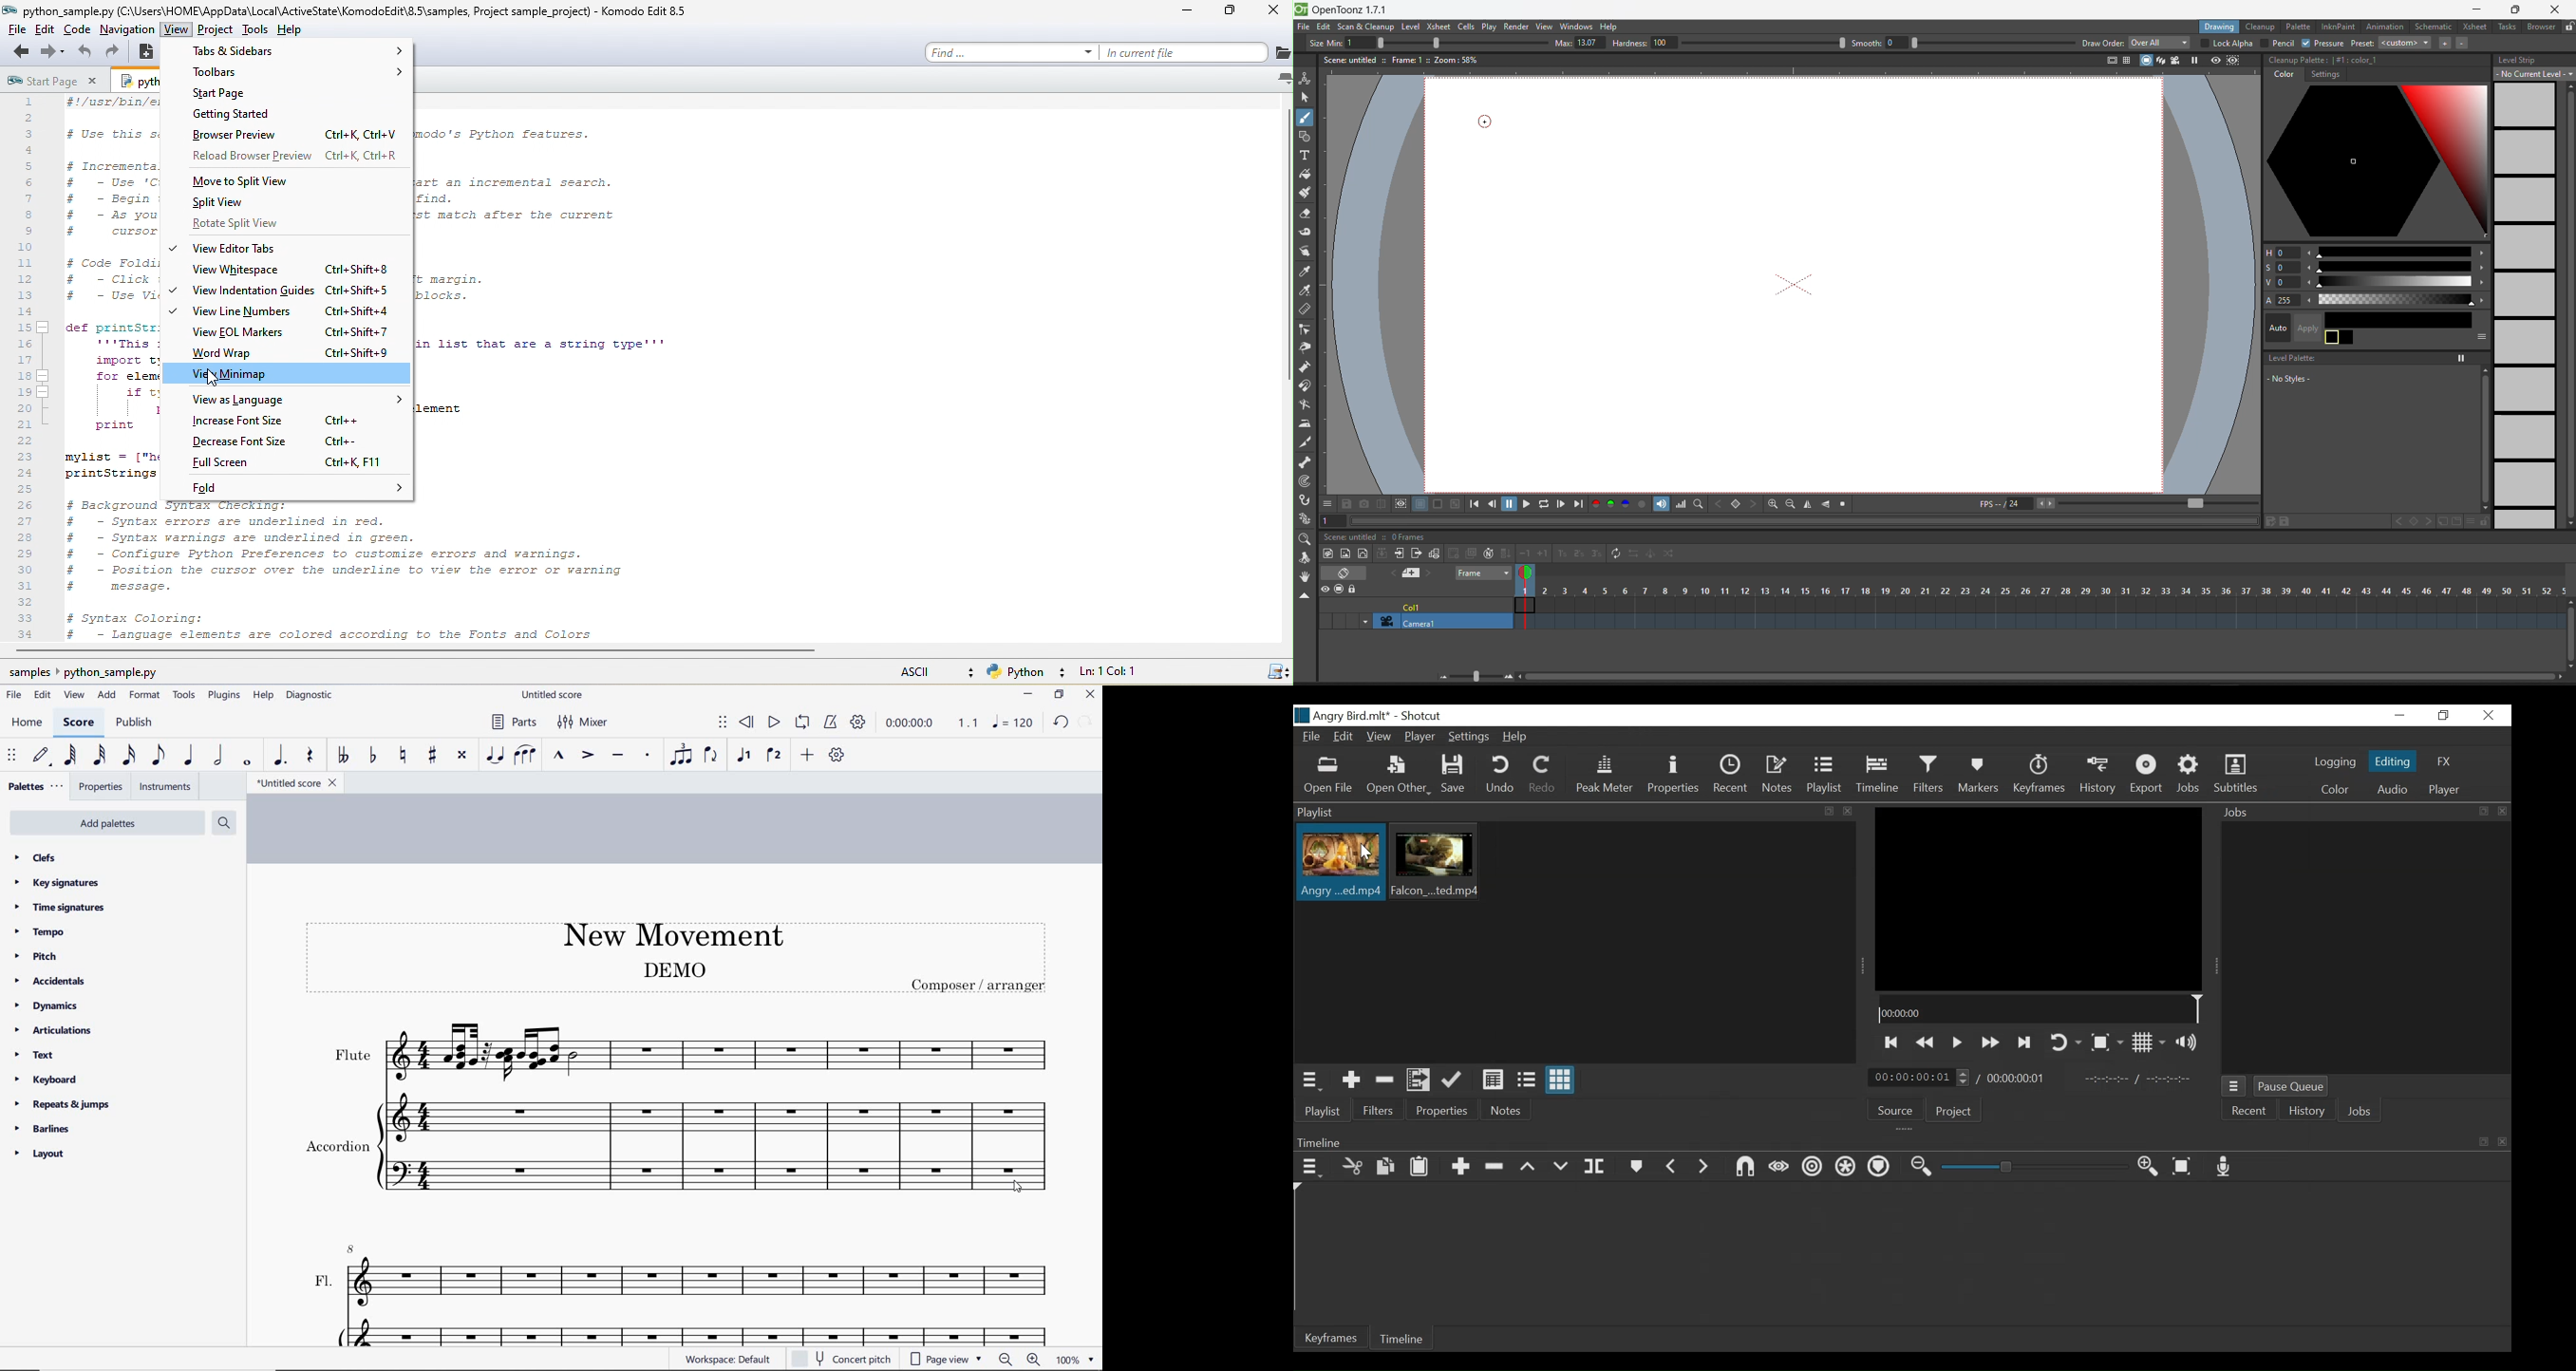  I want to click on random, so click(1671, 553).